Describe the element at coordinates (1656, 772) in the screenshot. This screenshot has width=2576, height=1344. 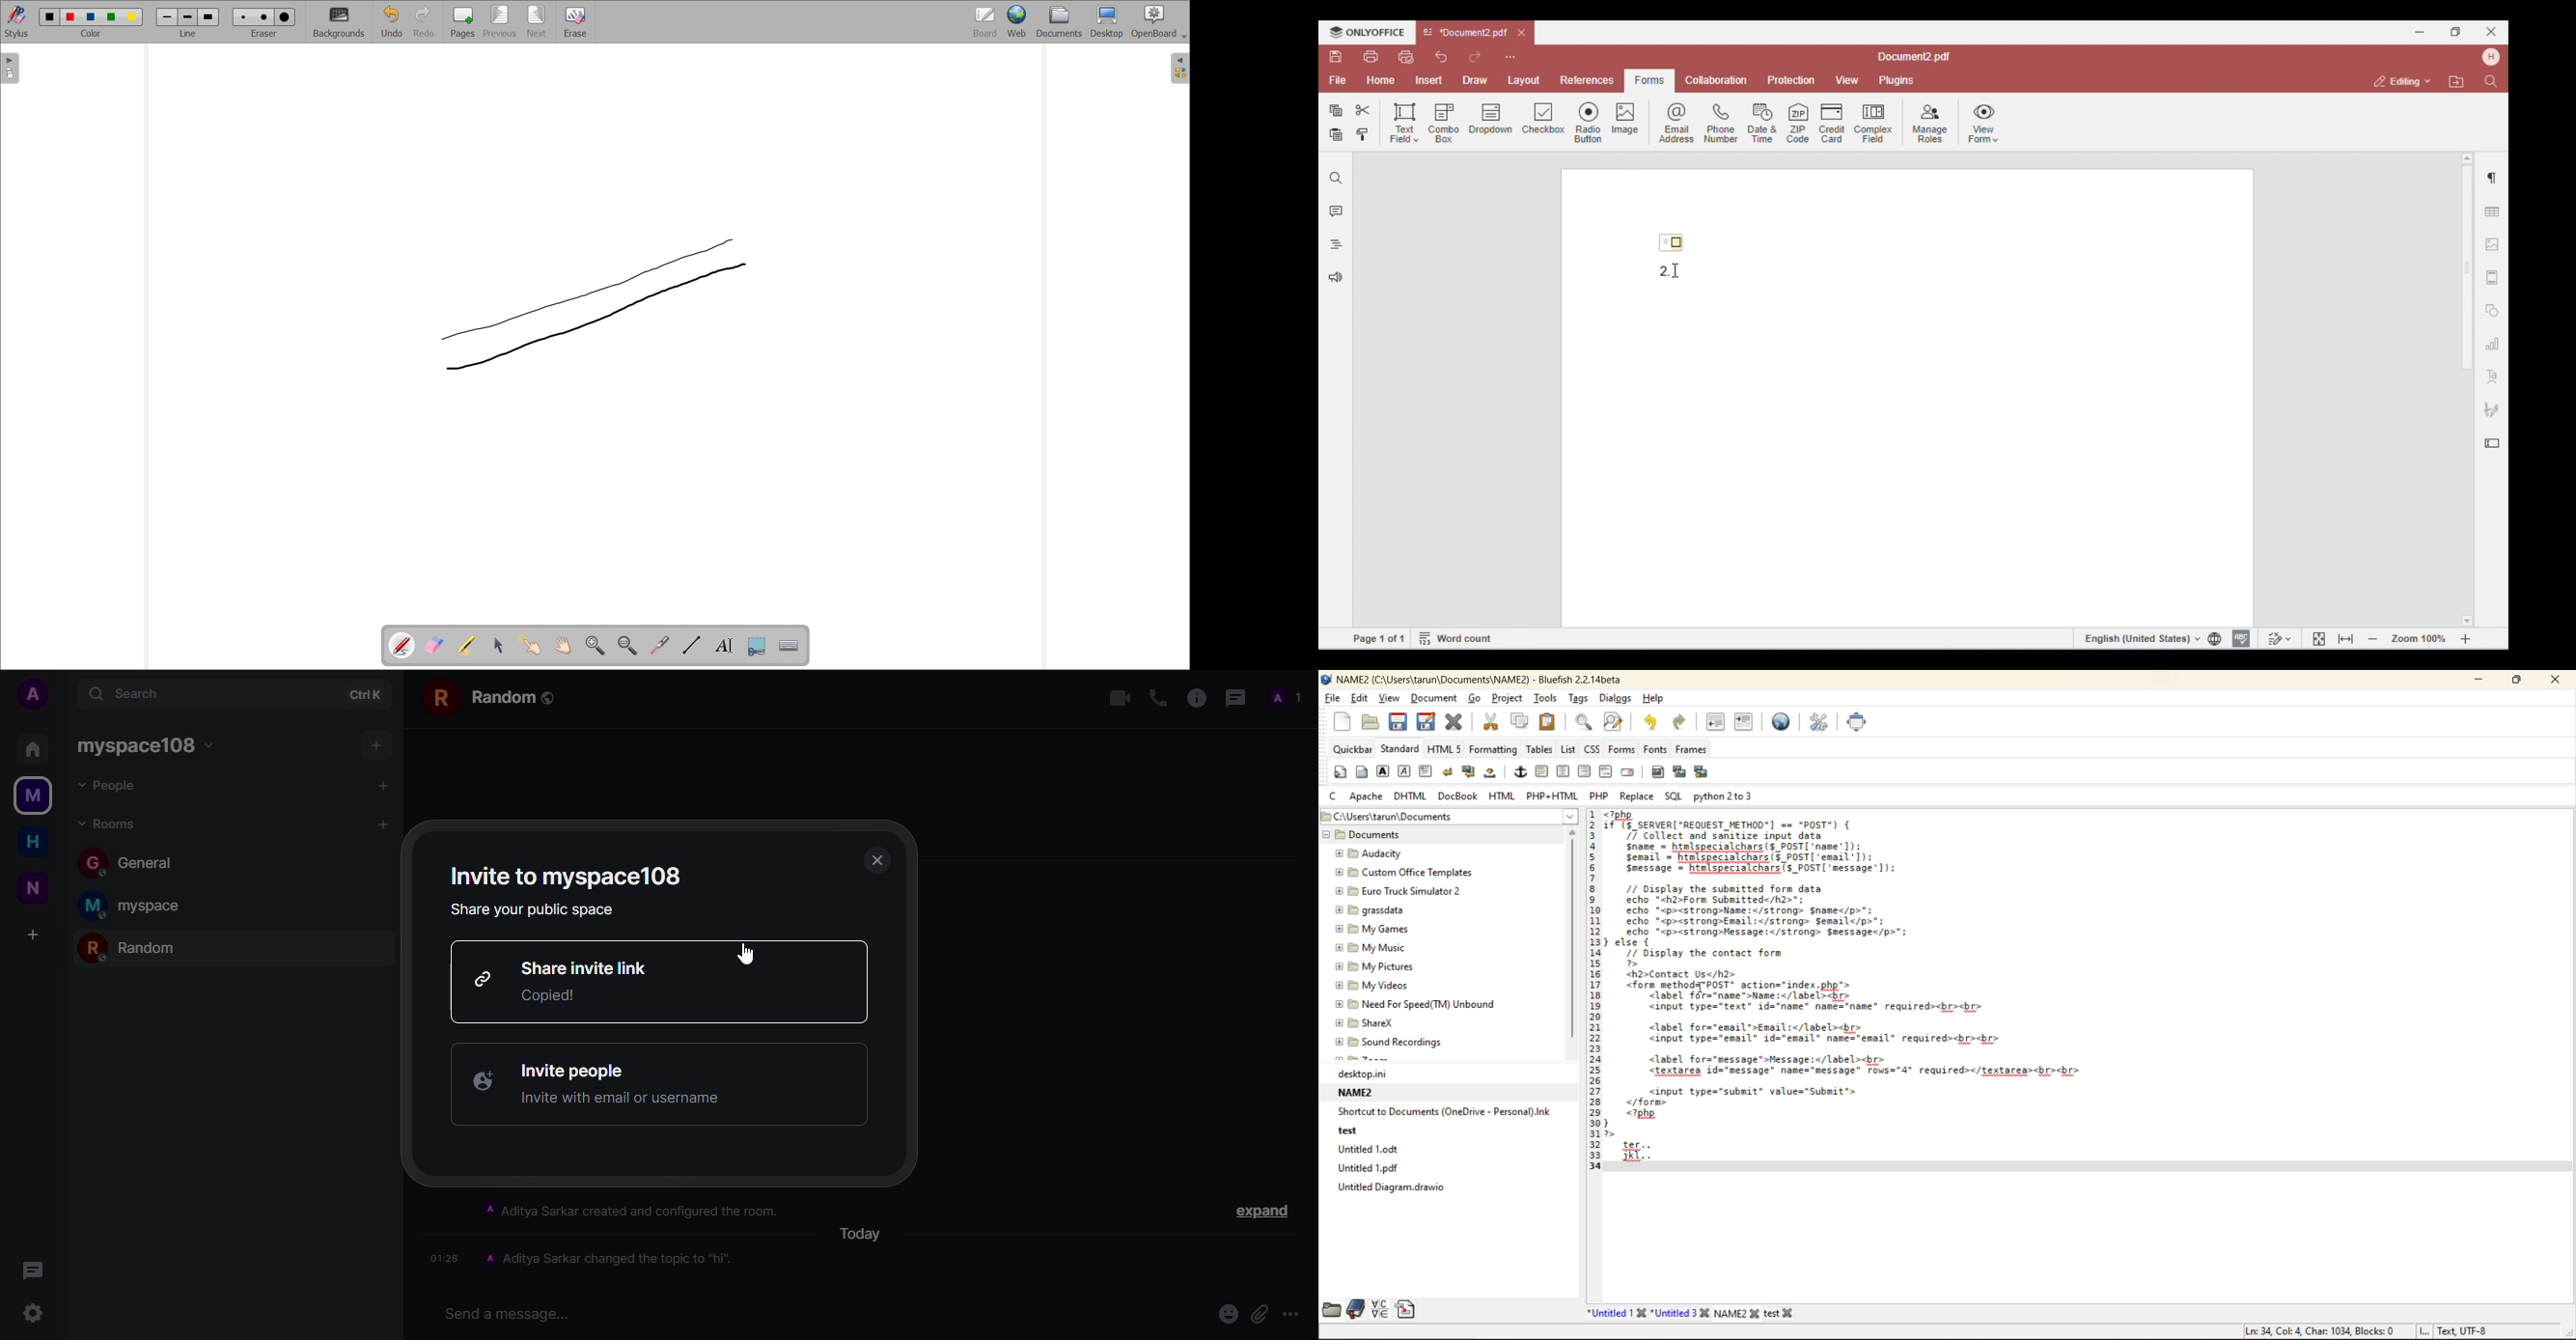
I see `insert image` at that location.